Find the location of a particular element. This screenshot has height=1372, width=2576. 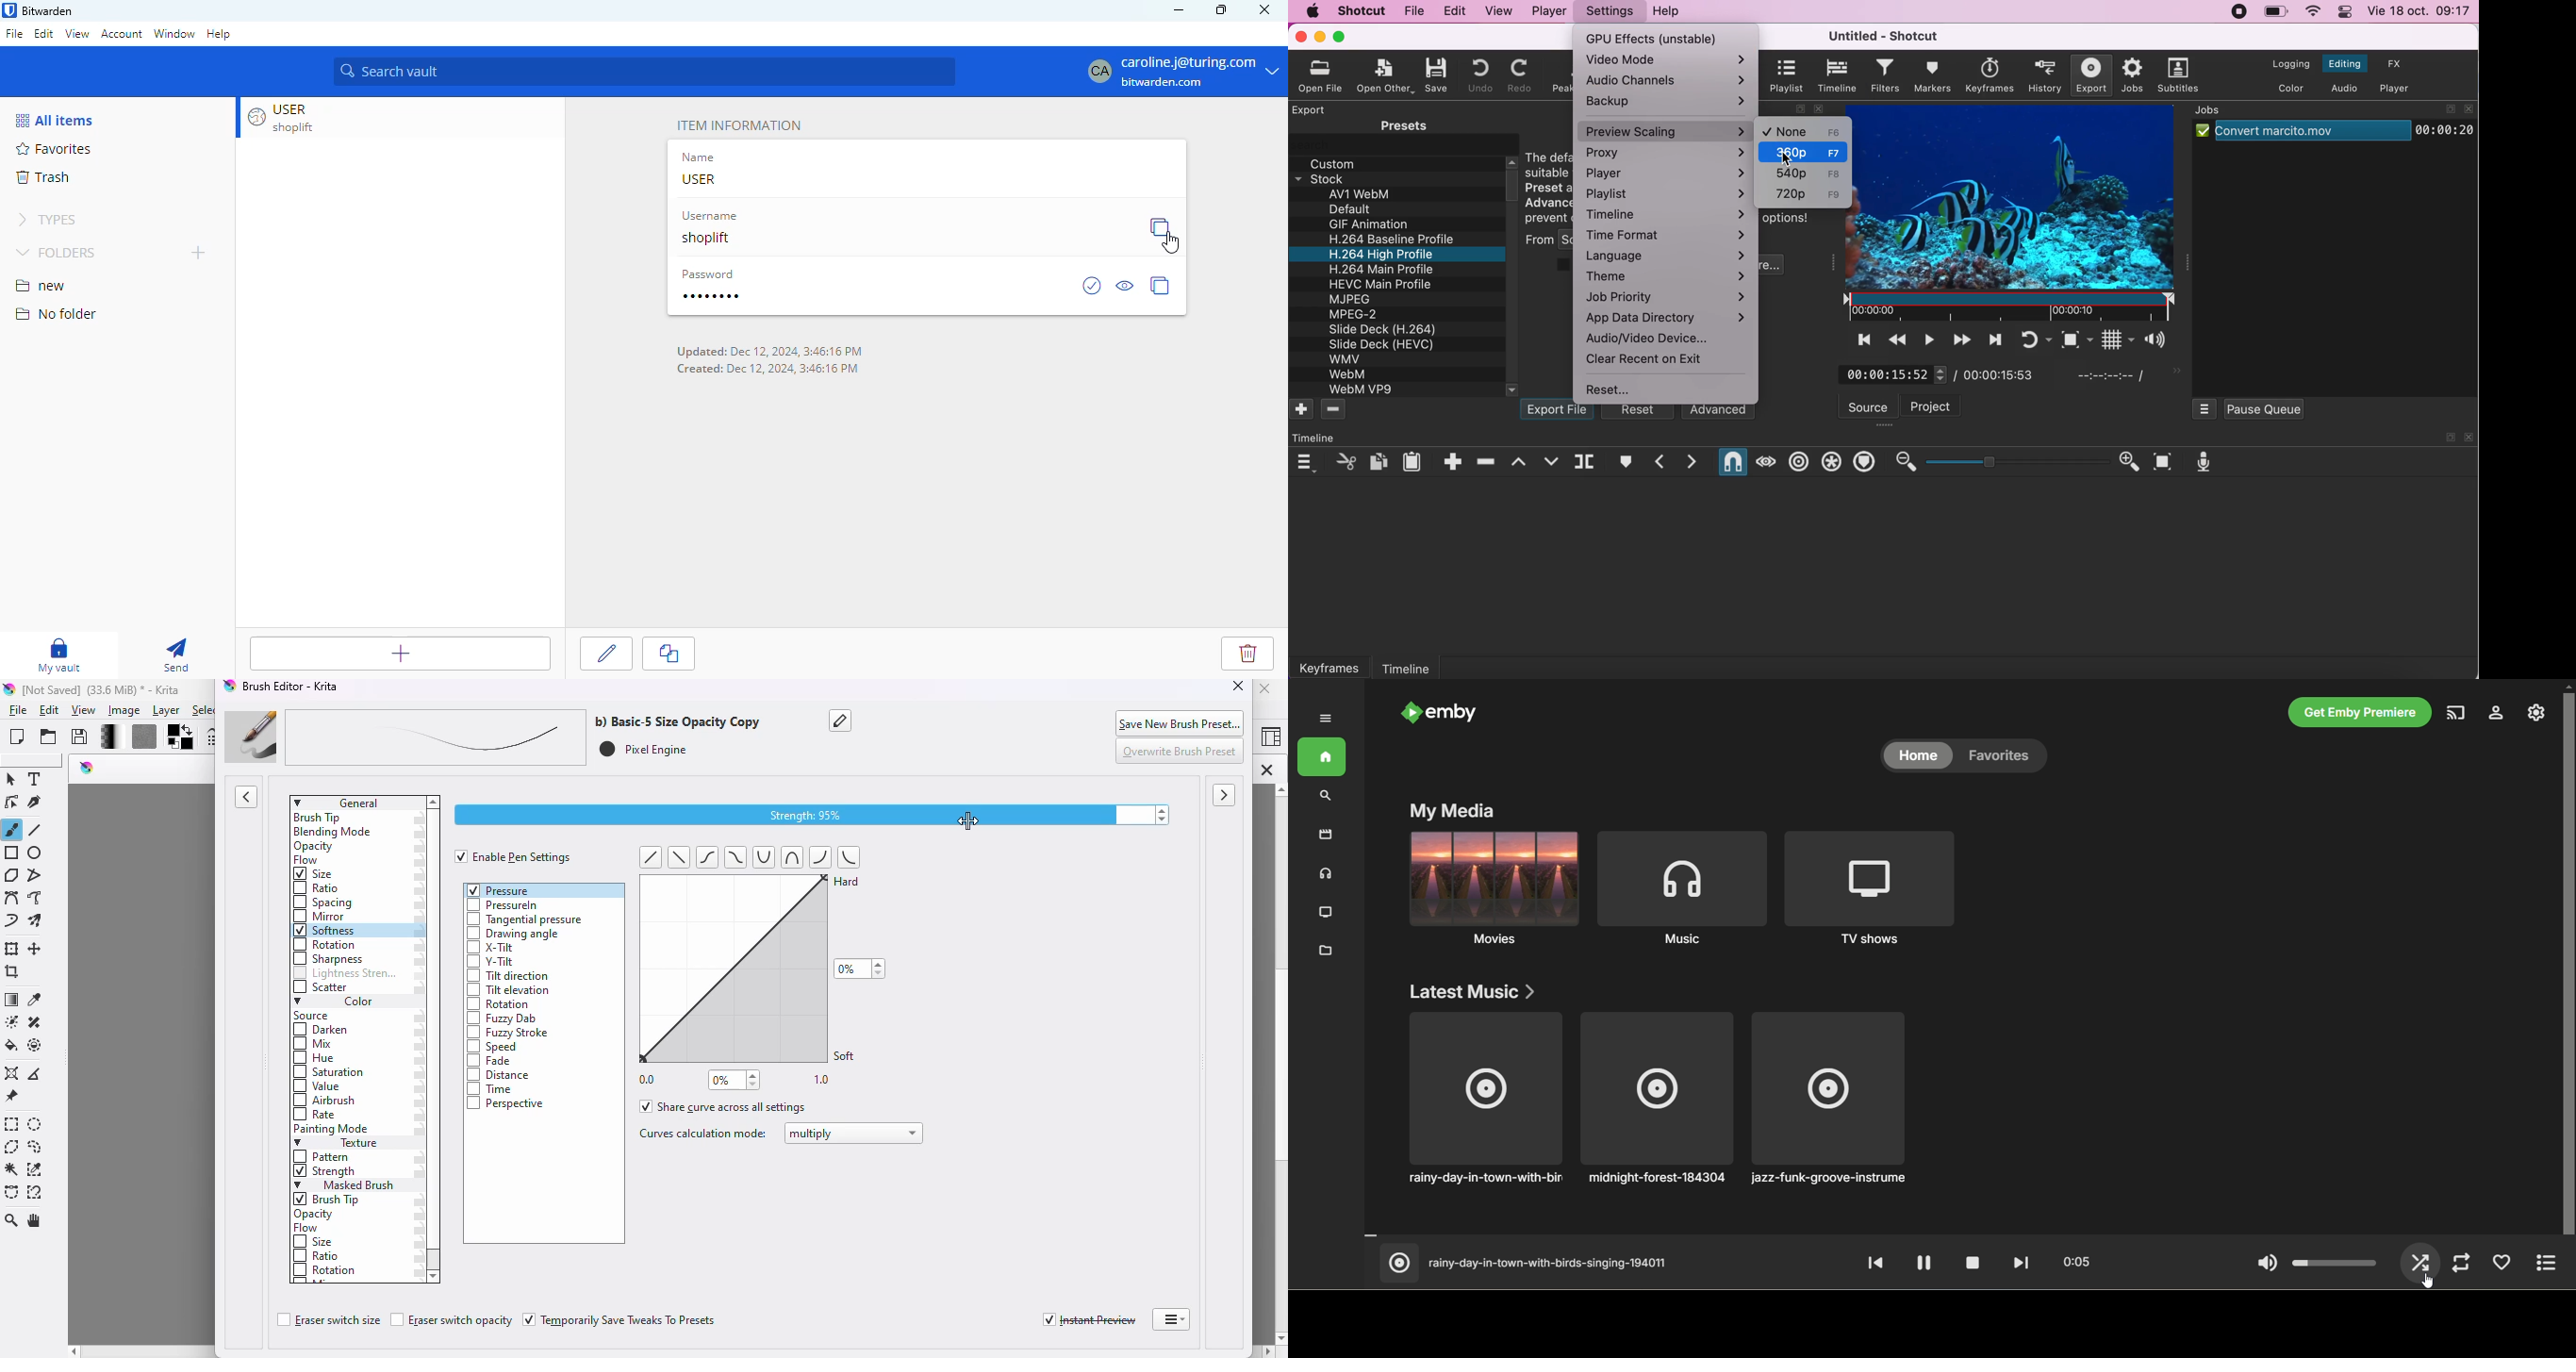

bitwarden is located at coordinates (47, 10).